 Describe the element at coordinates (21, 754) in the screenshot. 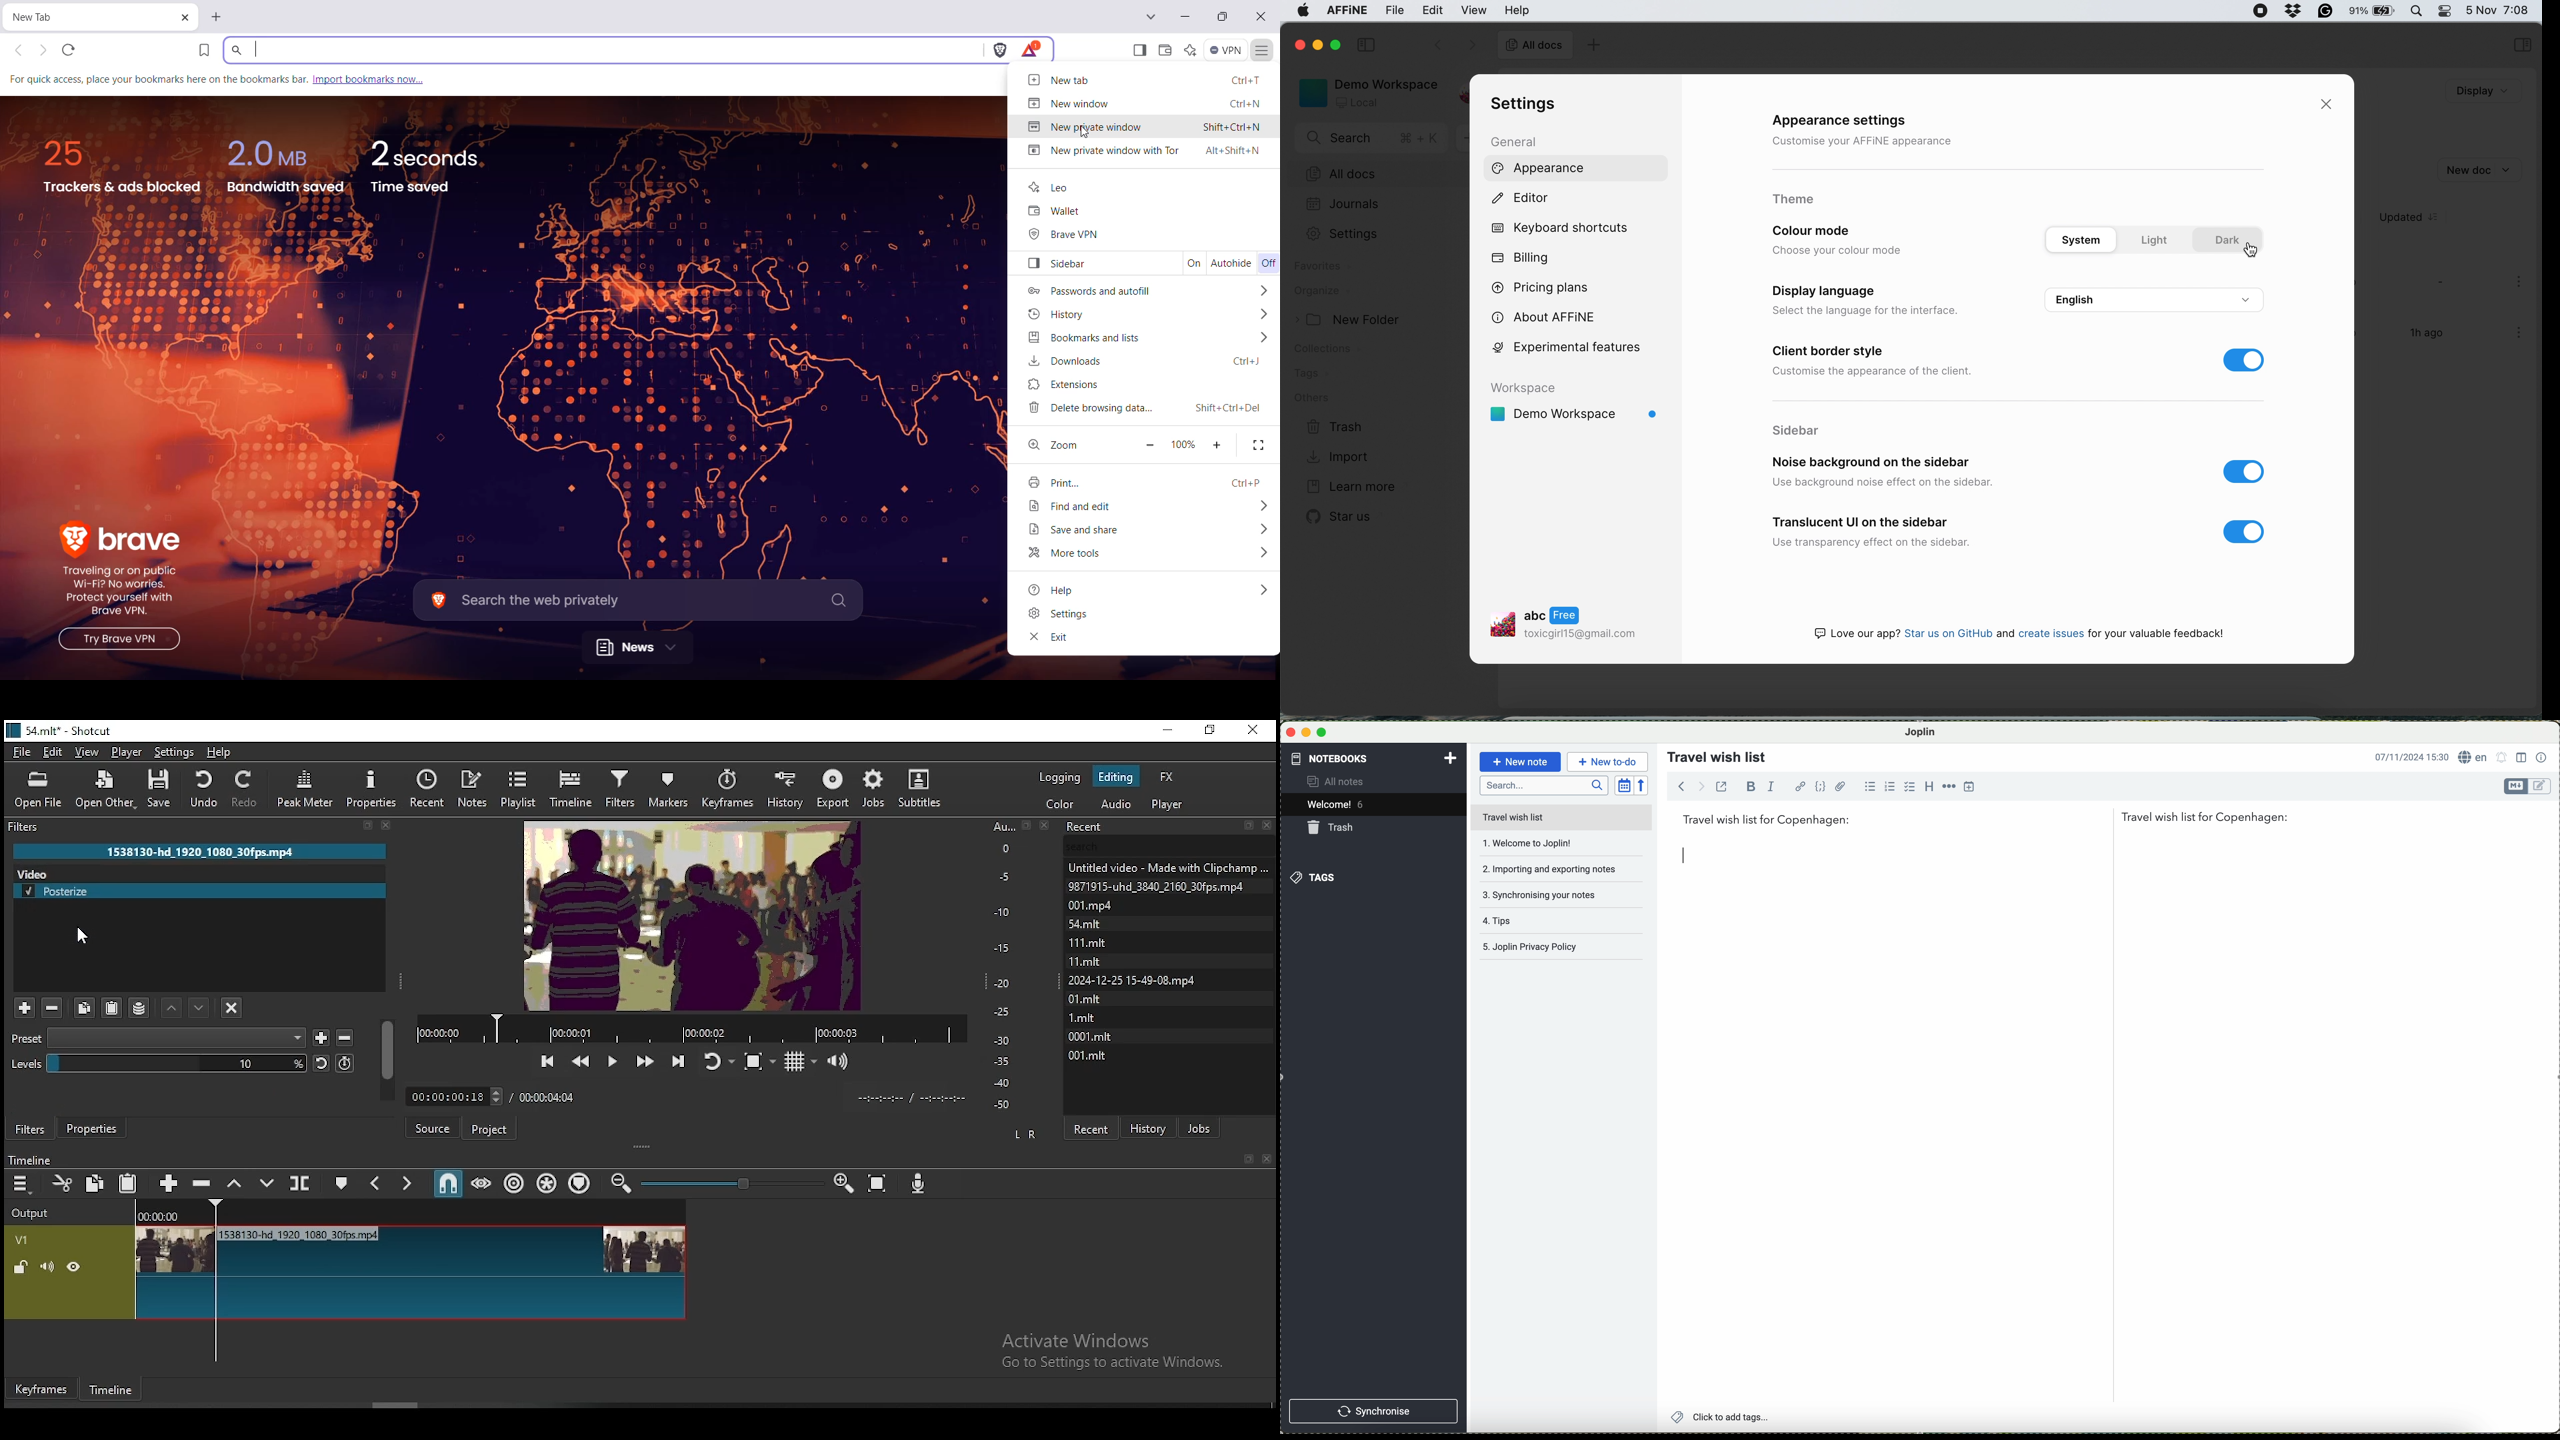

I see `file` at that location.